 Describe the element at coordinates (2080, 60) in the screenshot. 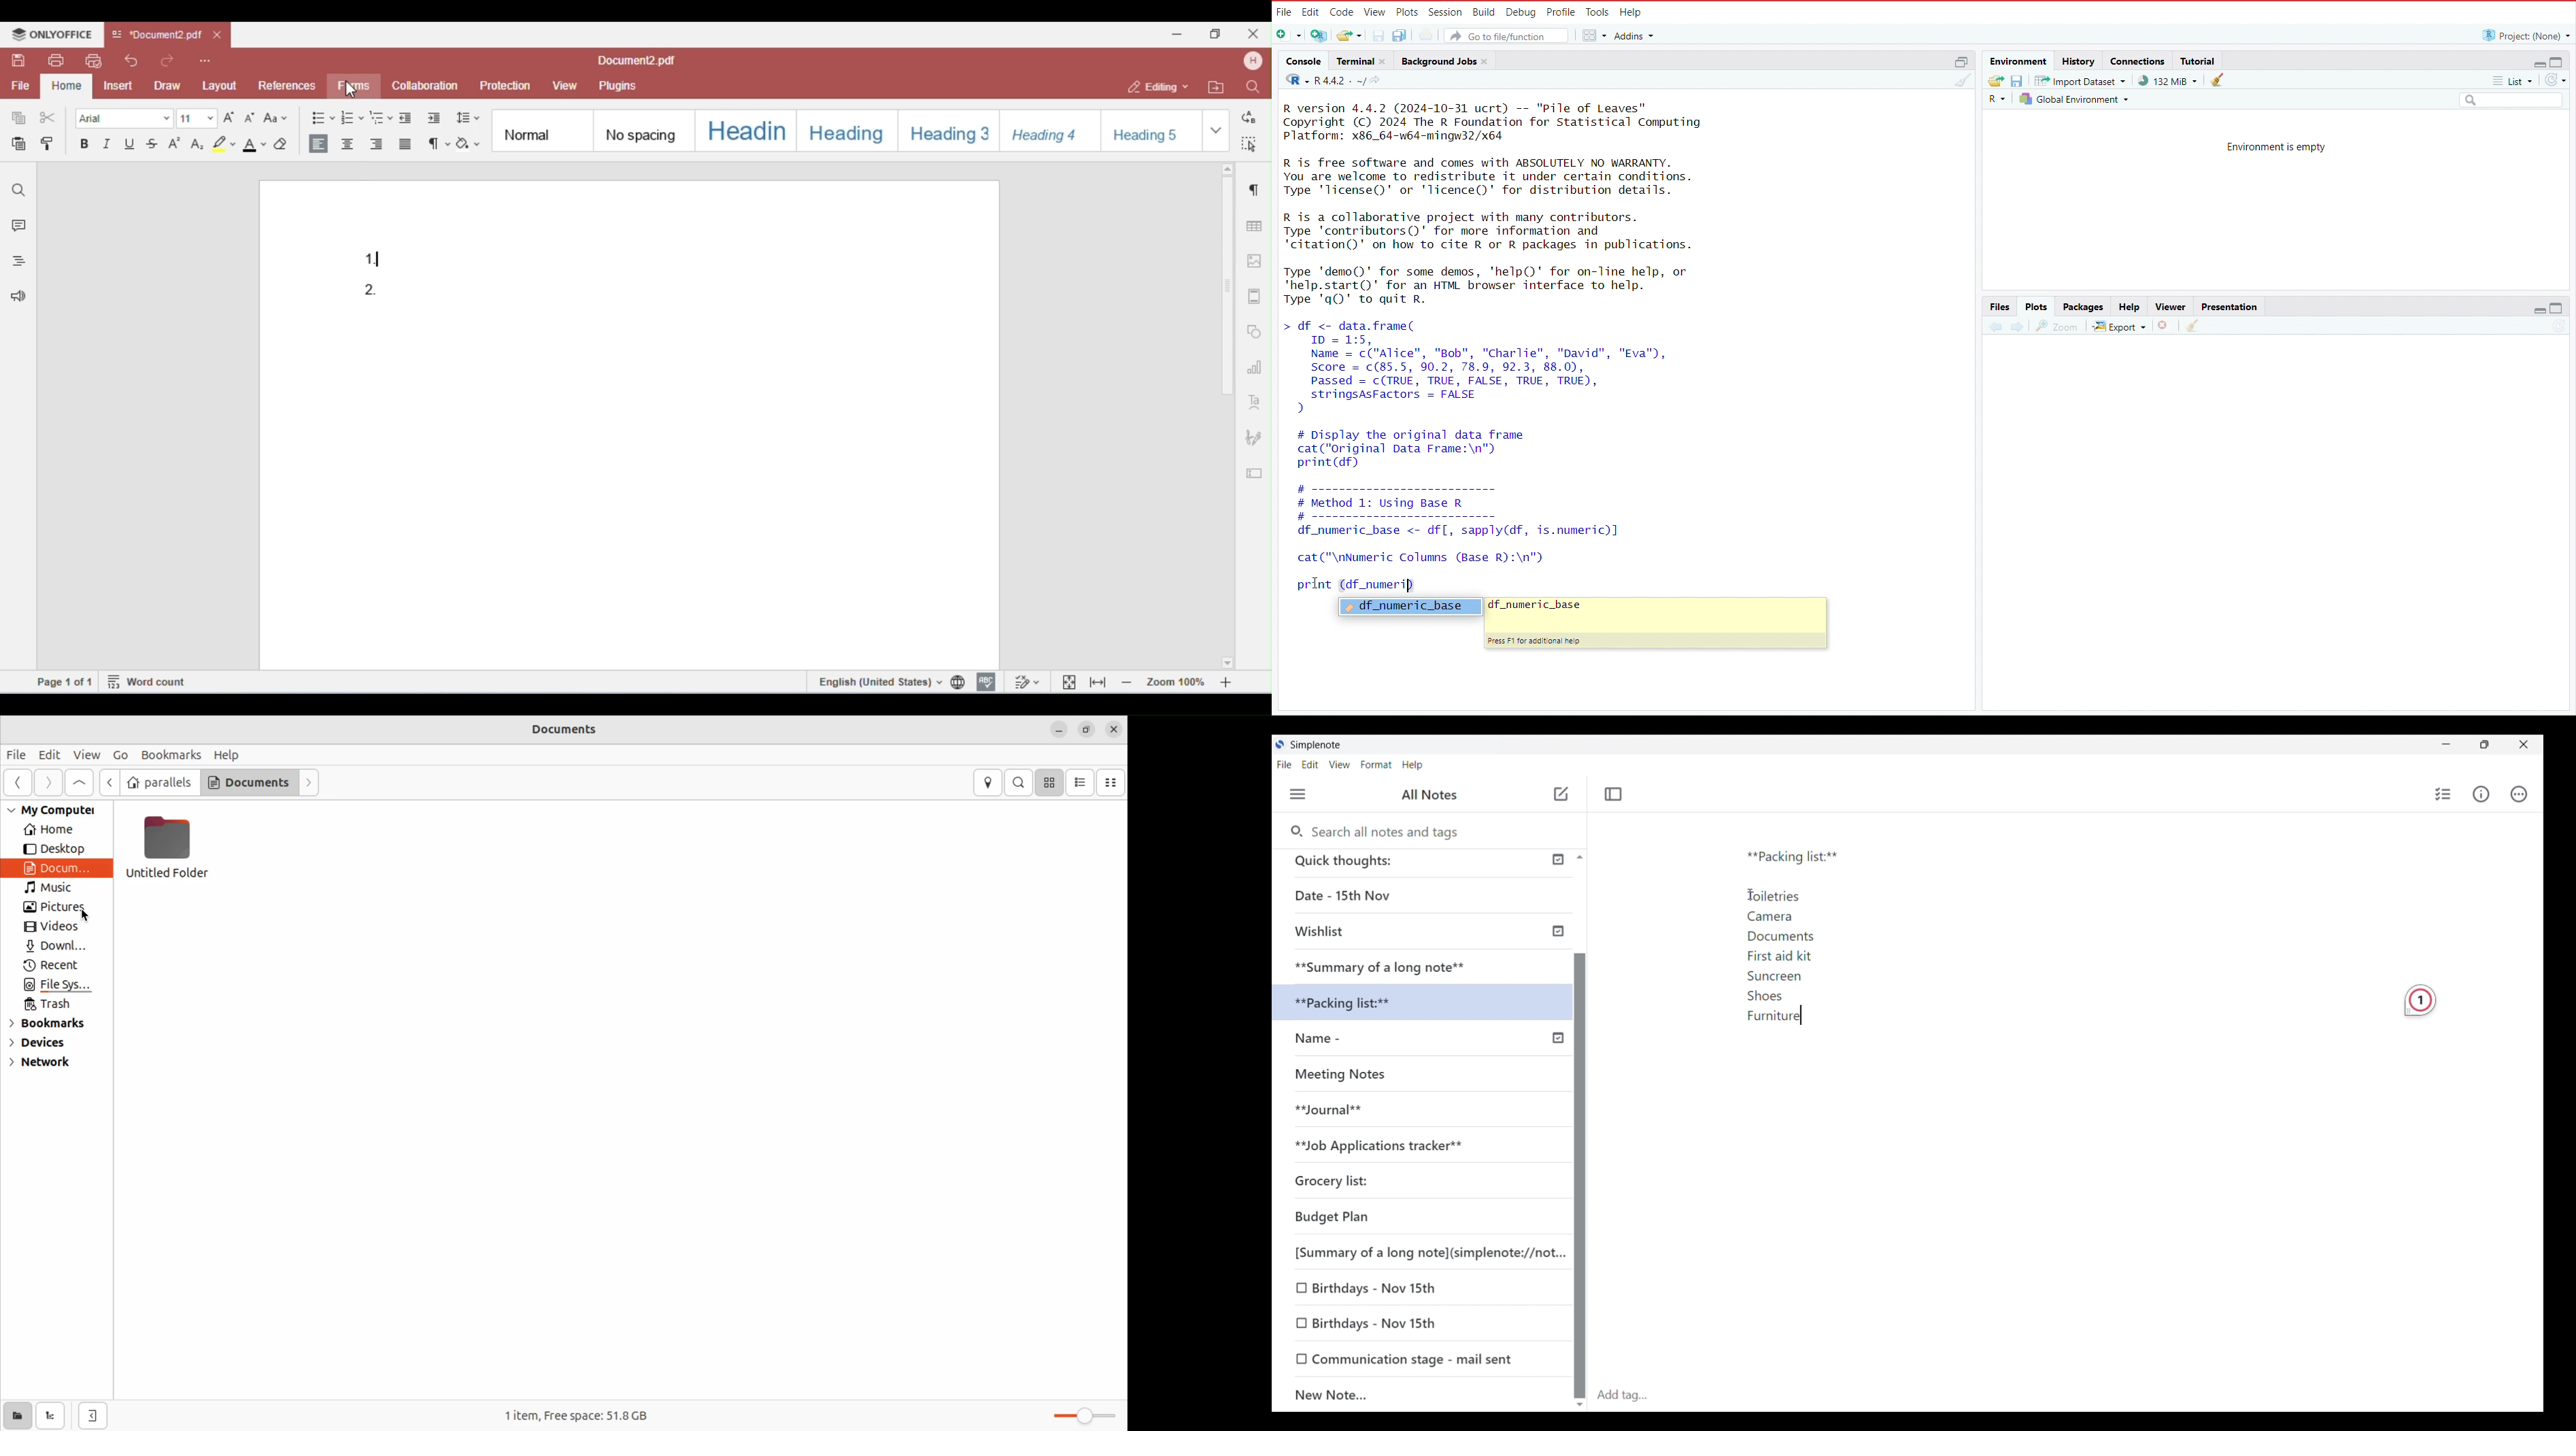

I see `history` at that location.